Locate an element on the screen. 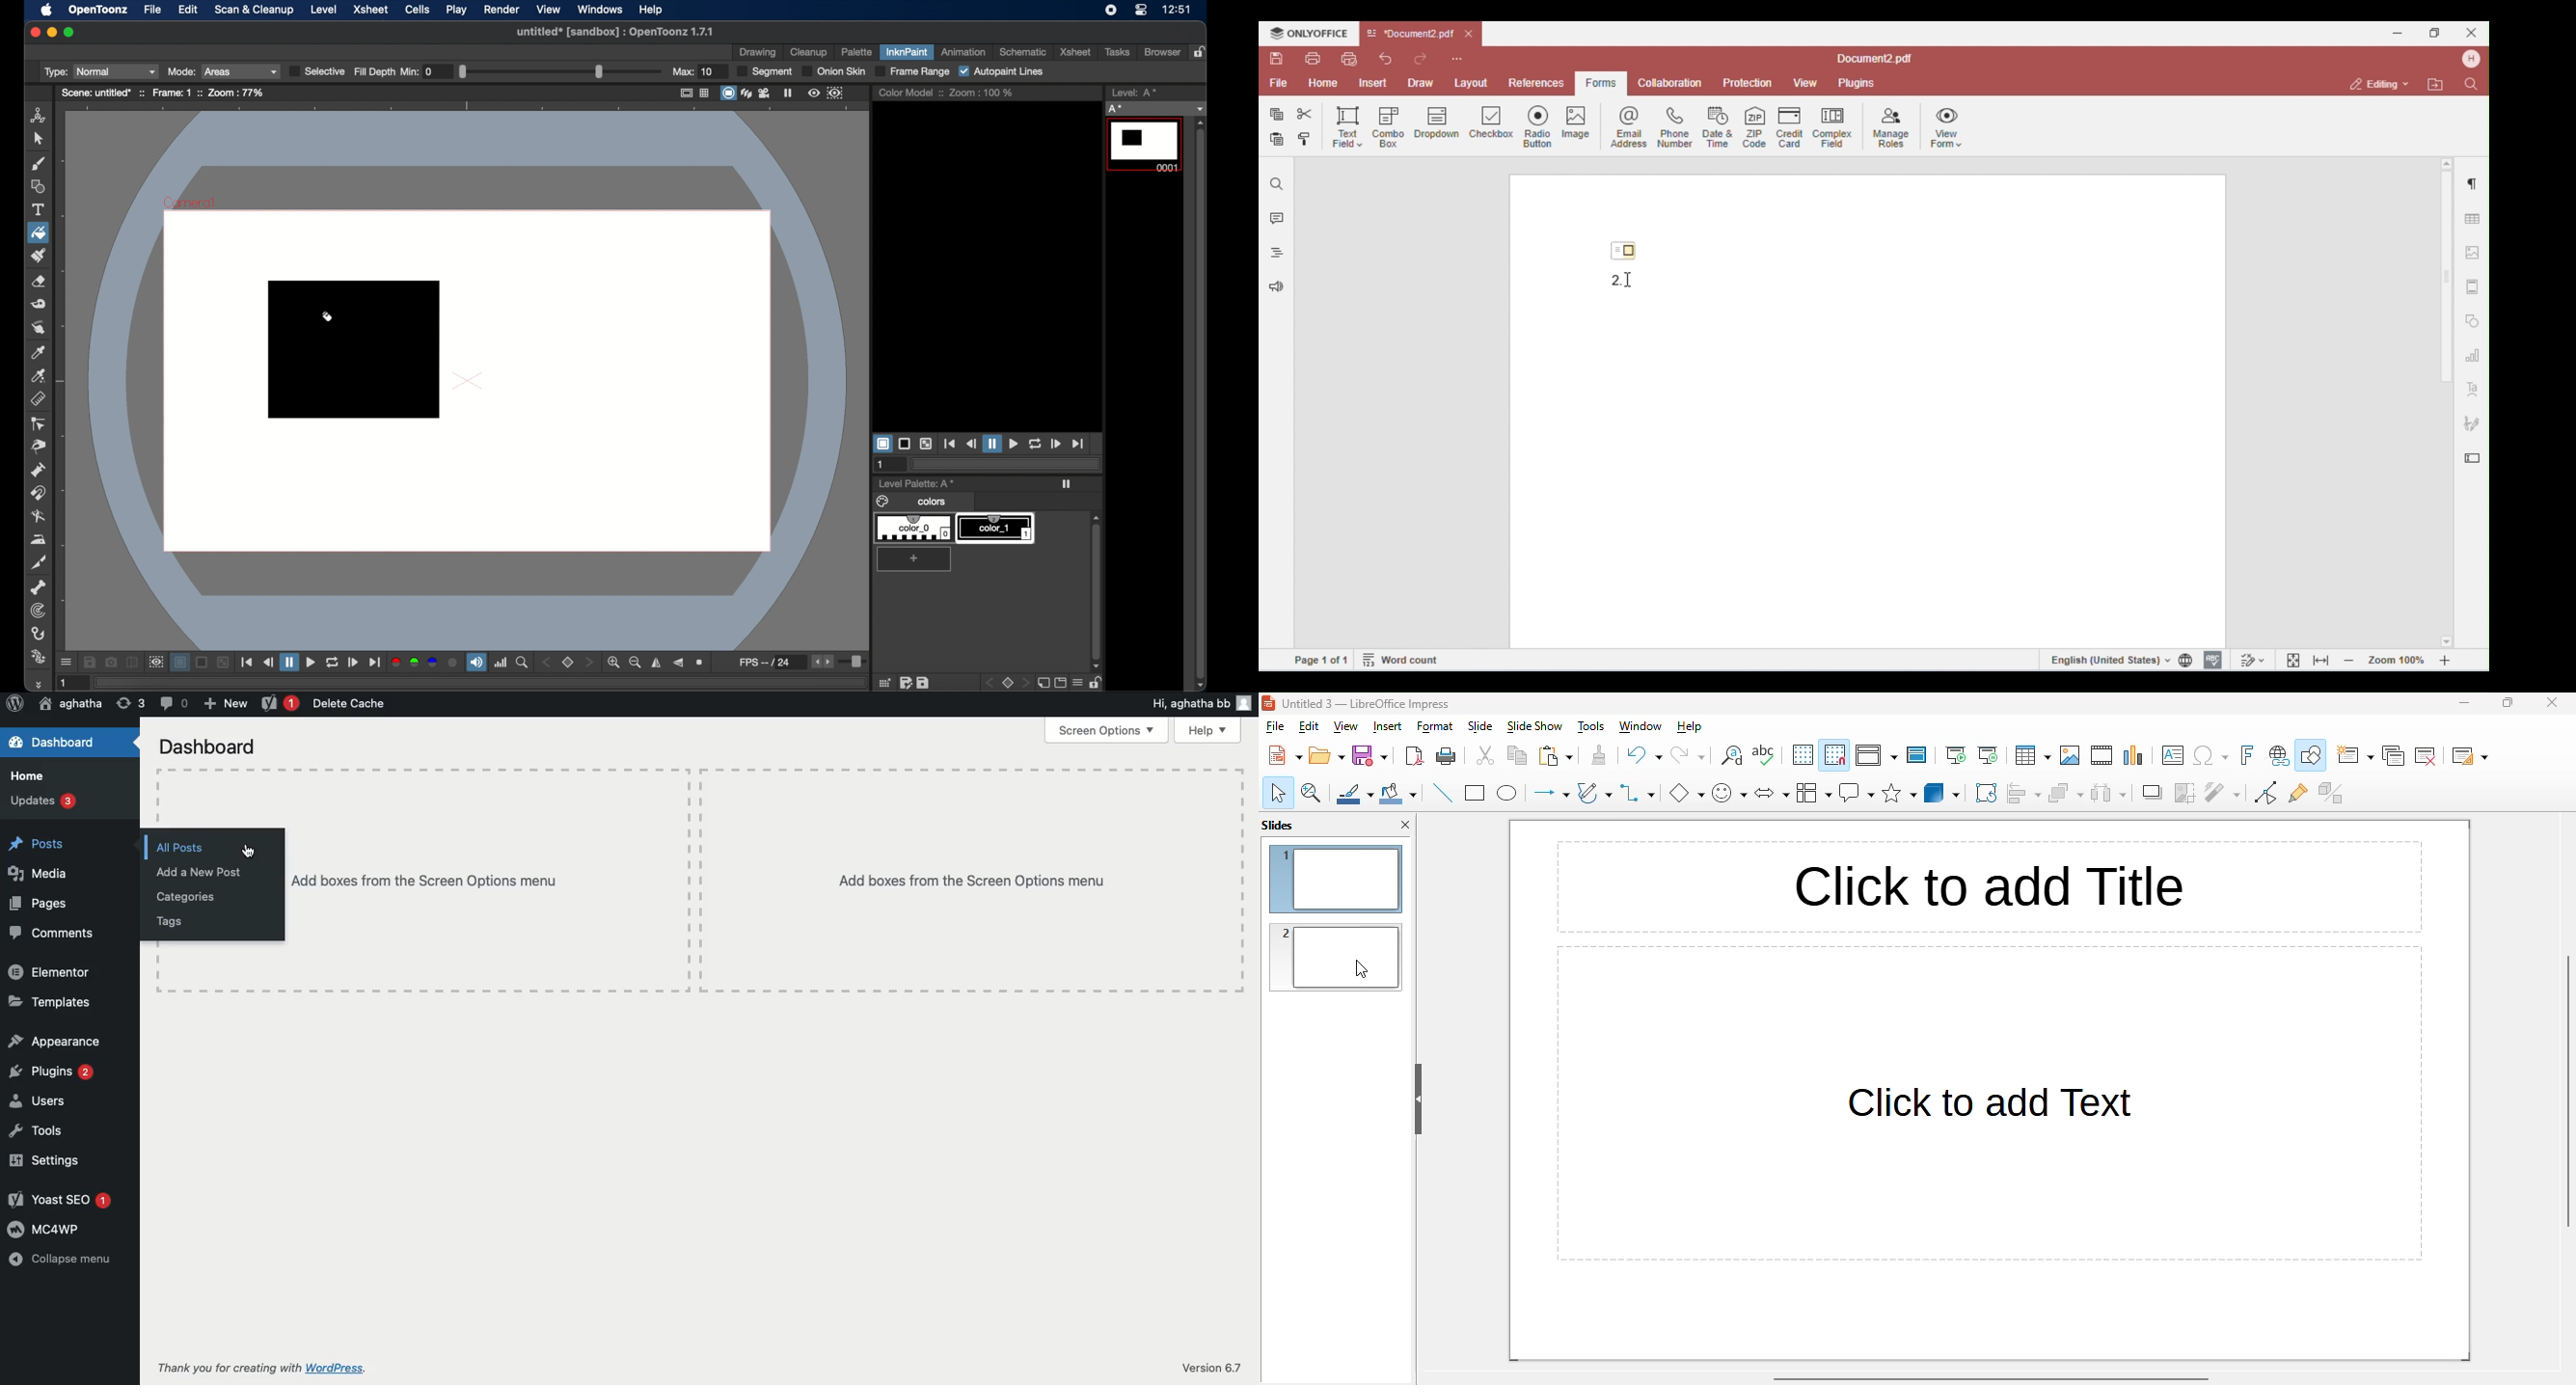 Image resolution: width=2576 pixels, height=1400 pixels. check spelling is located at coordinates (1764, 754).